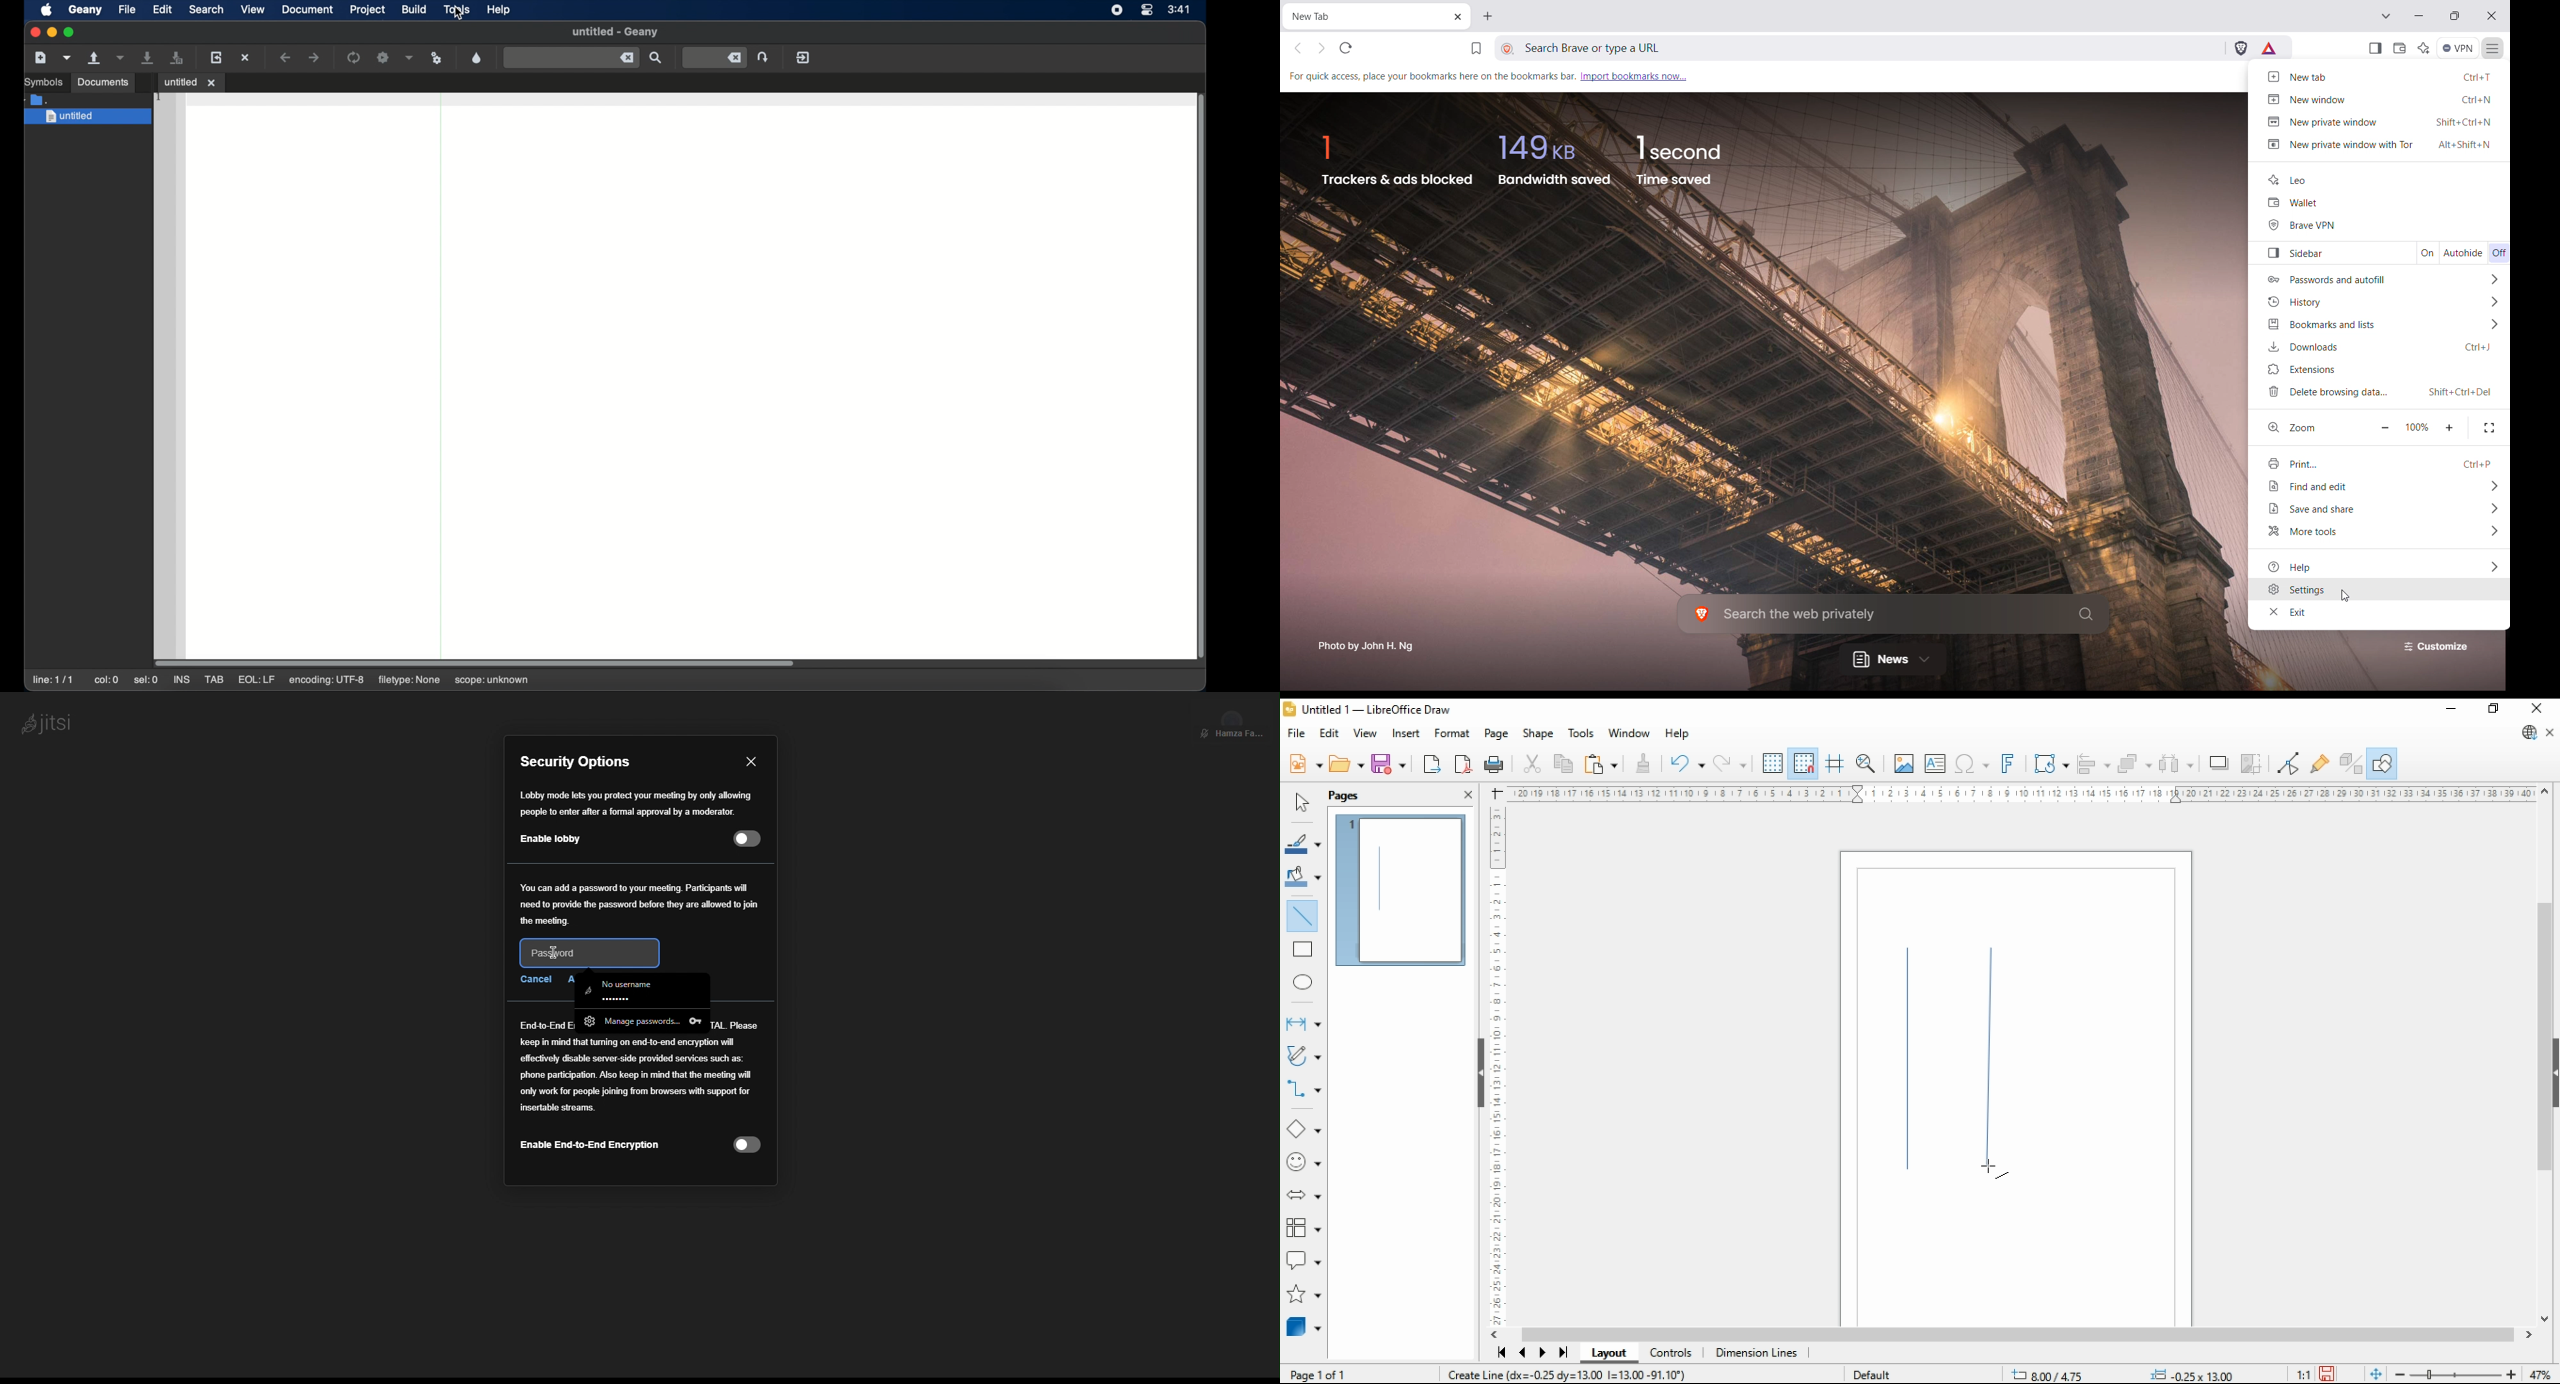  What do you see at coordinates (1772, 764) in the screenshot?
I see `show grids` at bounding box center [1772, 764].